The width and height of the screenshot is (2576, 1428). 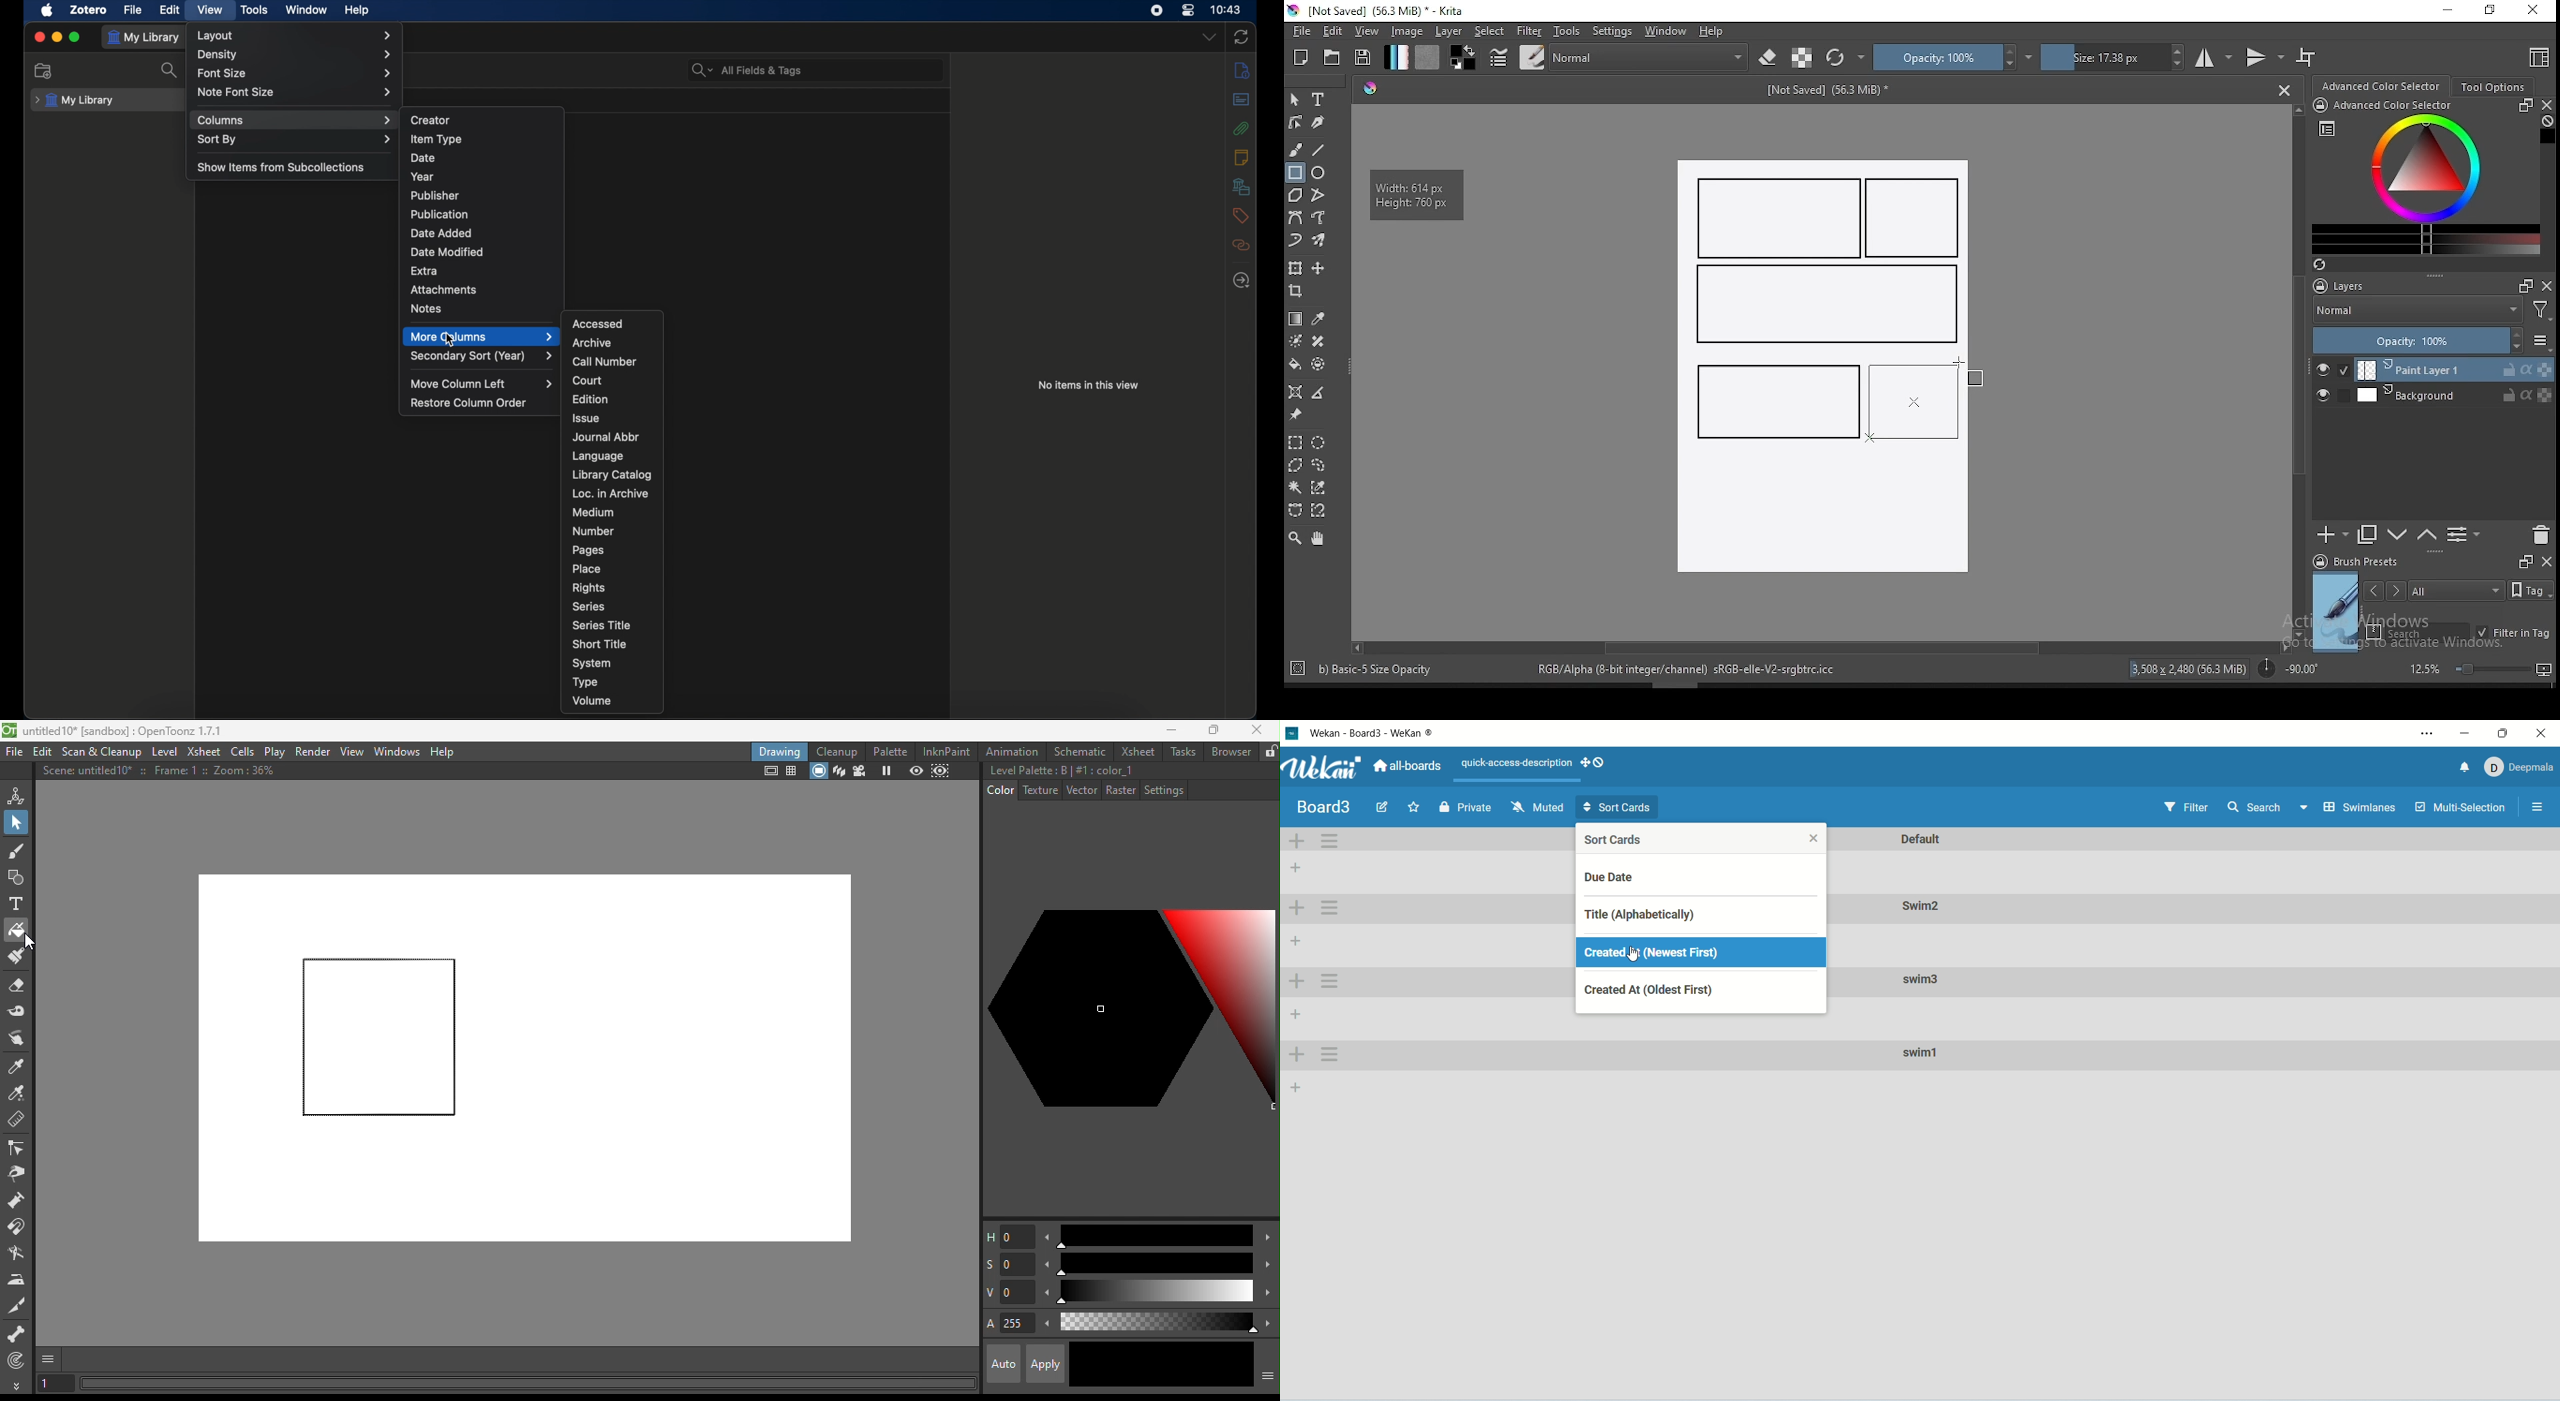 I want to click on zoom tool, so click(x=1295, y=537).